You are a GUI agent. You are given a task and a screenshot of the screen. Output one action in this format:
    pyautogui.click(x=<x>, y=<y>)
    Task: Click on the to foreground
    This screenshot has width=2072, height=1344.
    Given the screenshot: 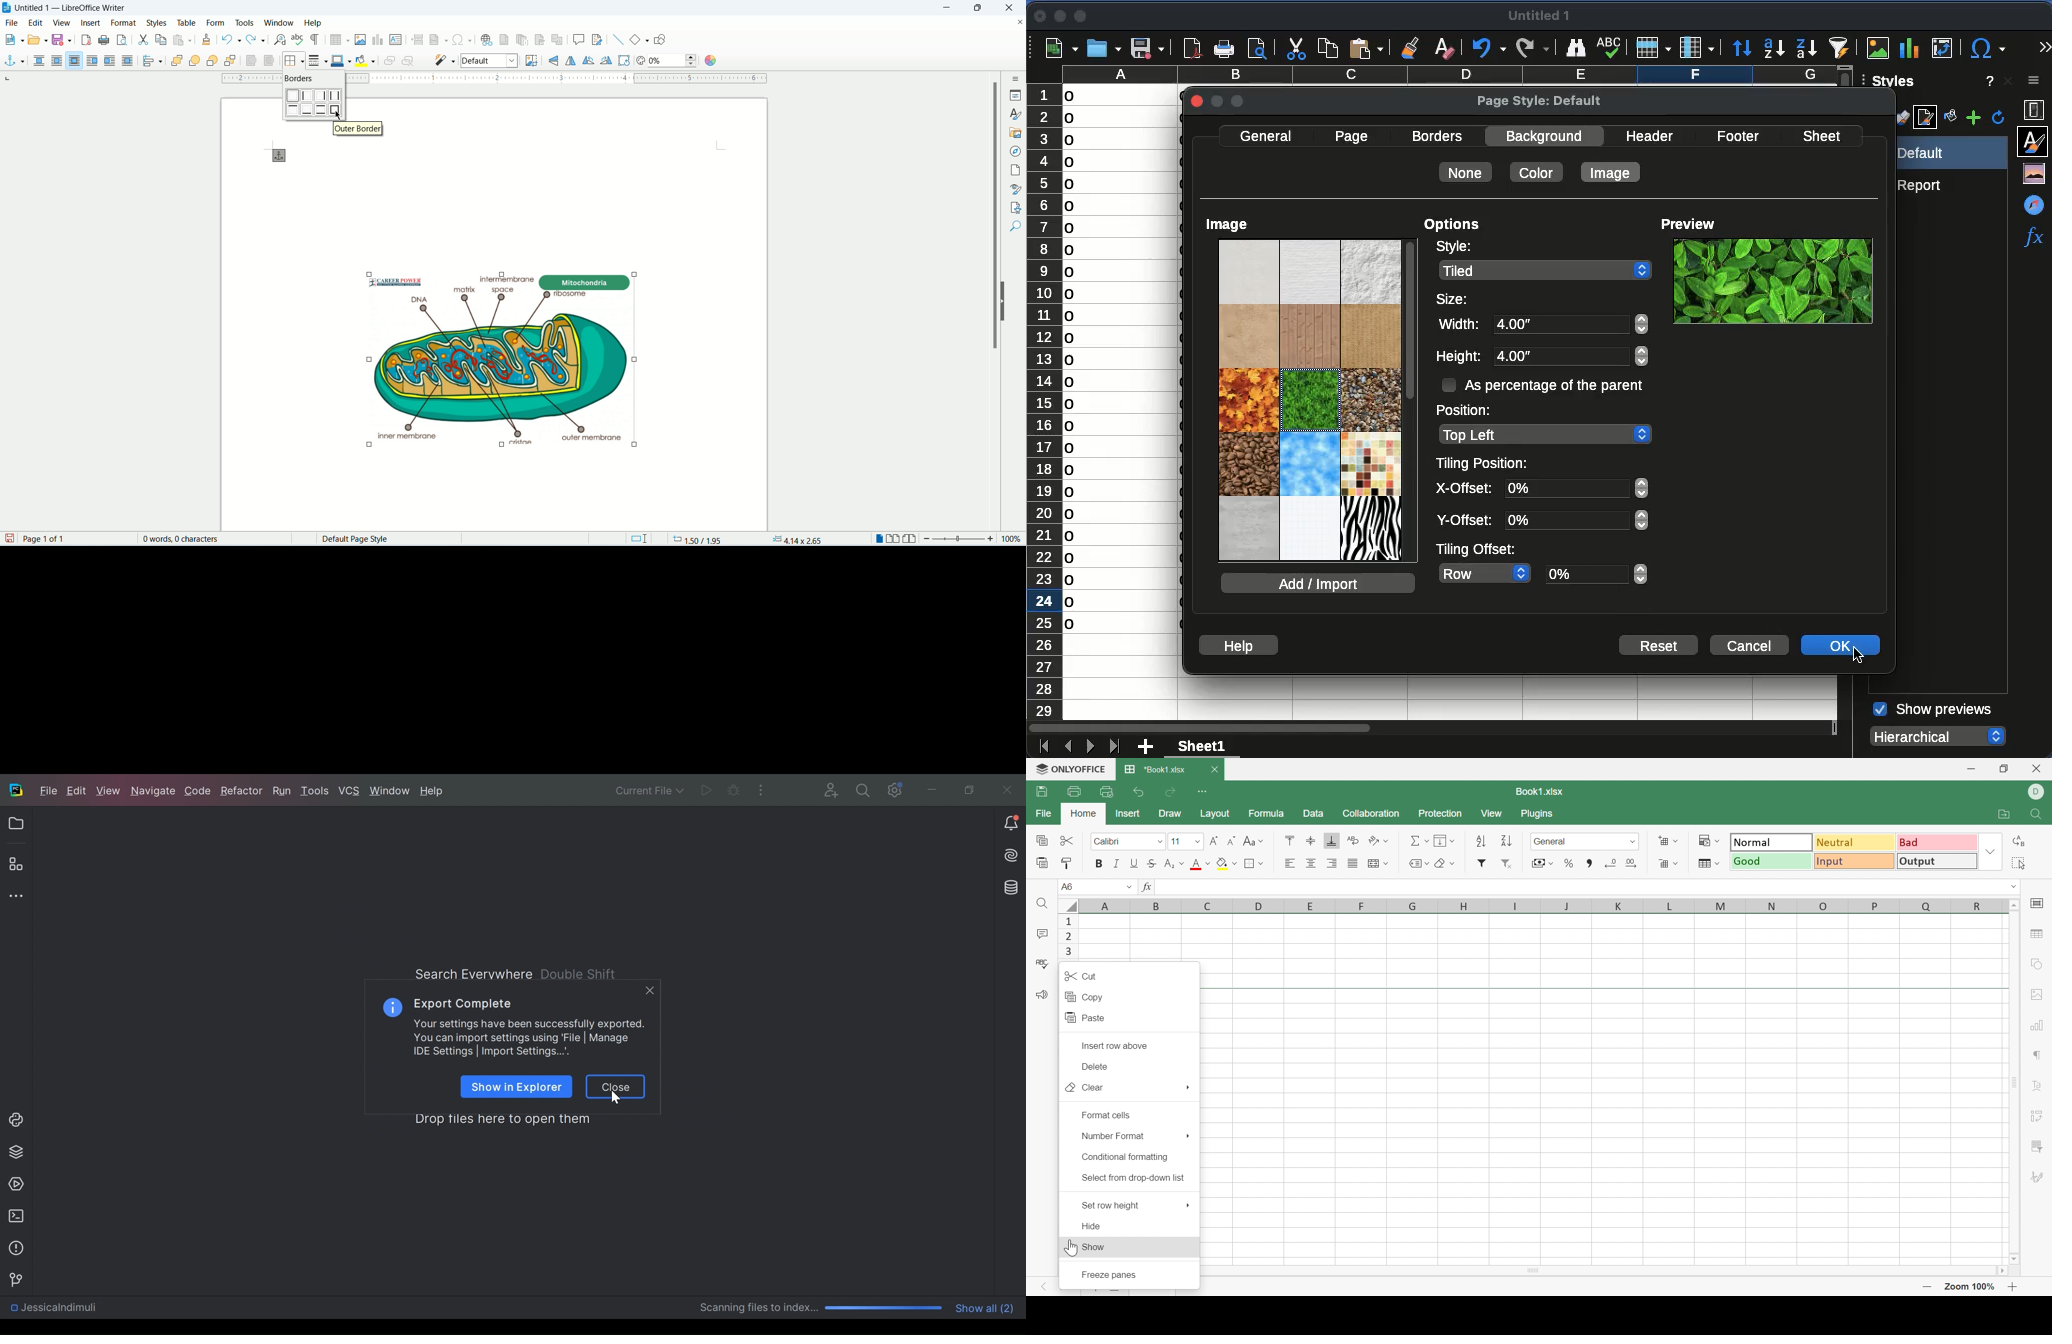 What is the action you would take?
    pyautogui.click(x=250, y=61)
    